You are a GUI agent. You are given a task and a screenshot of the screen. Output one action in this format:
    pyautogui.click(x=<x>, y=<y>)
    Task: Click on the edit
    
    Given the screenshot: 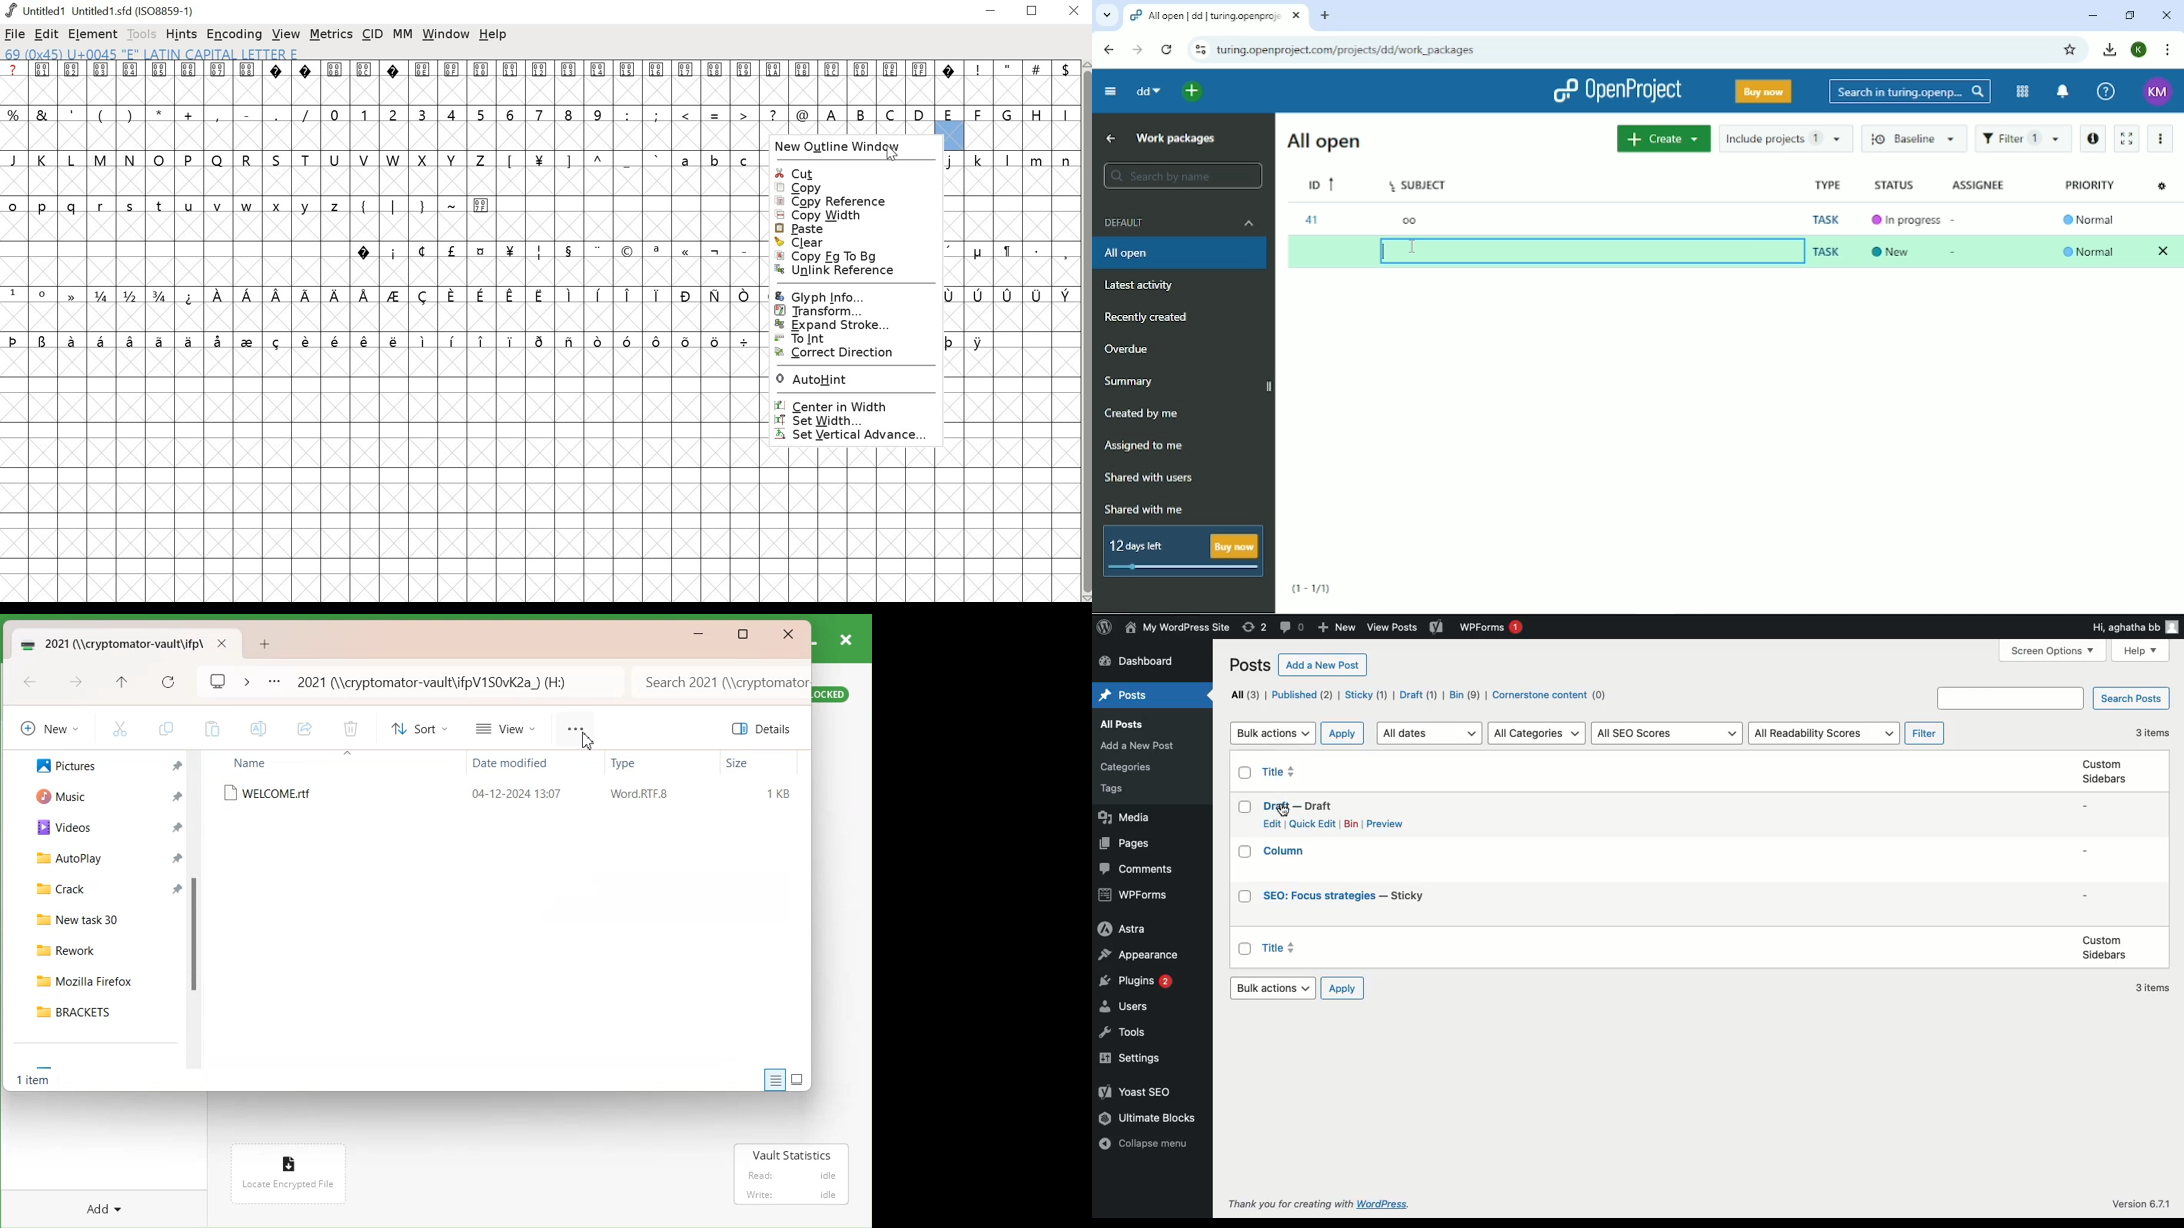 What is the action you would take?
    pyautogui.click(x=47, y=34)
    